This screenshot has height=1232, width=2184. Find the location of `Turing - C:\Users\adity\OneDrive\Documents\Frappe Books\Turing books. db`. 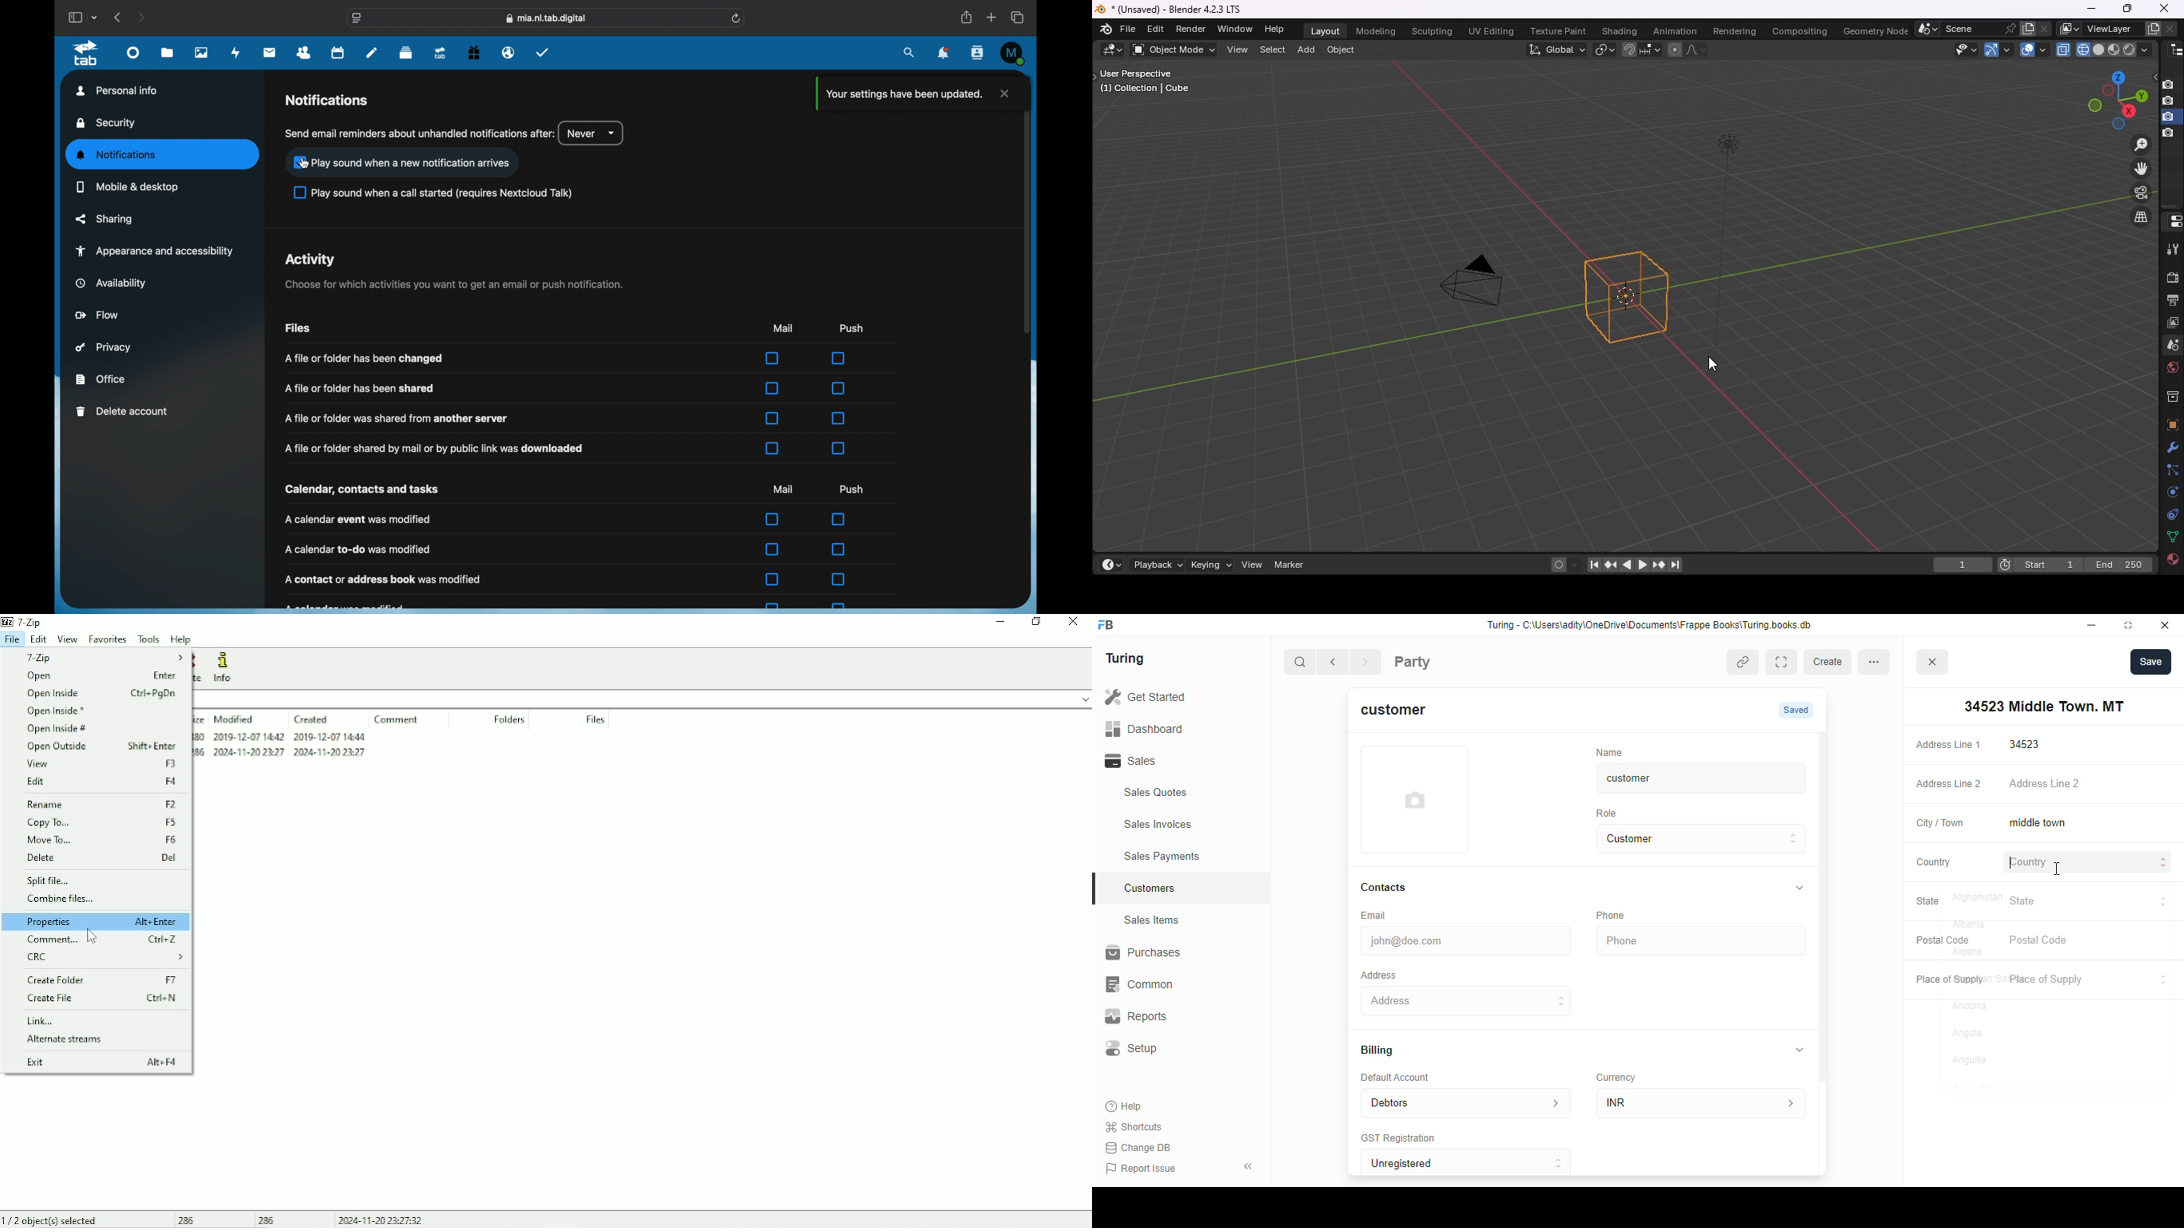

Turing - C:\Users\adity\OneDrive\Documents\Frappe Books\Turing books. db is located at coordinates (1654, 627).